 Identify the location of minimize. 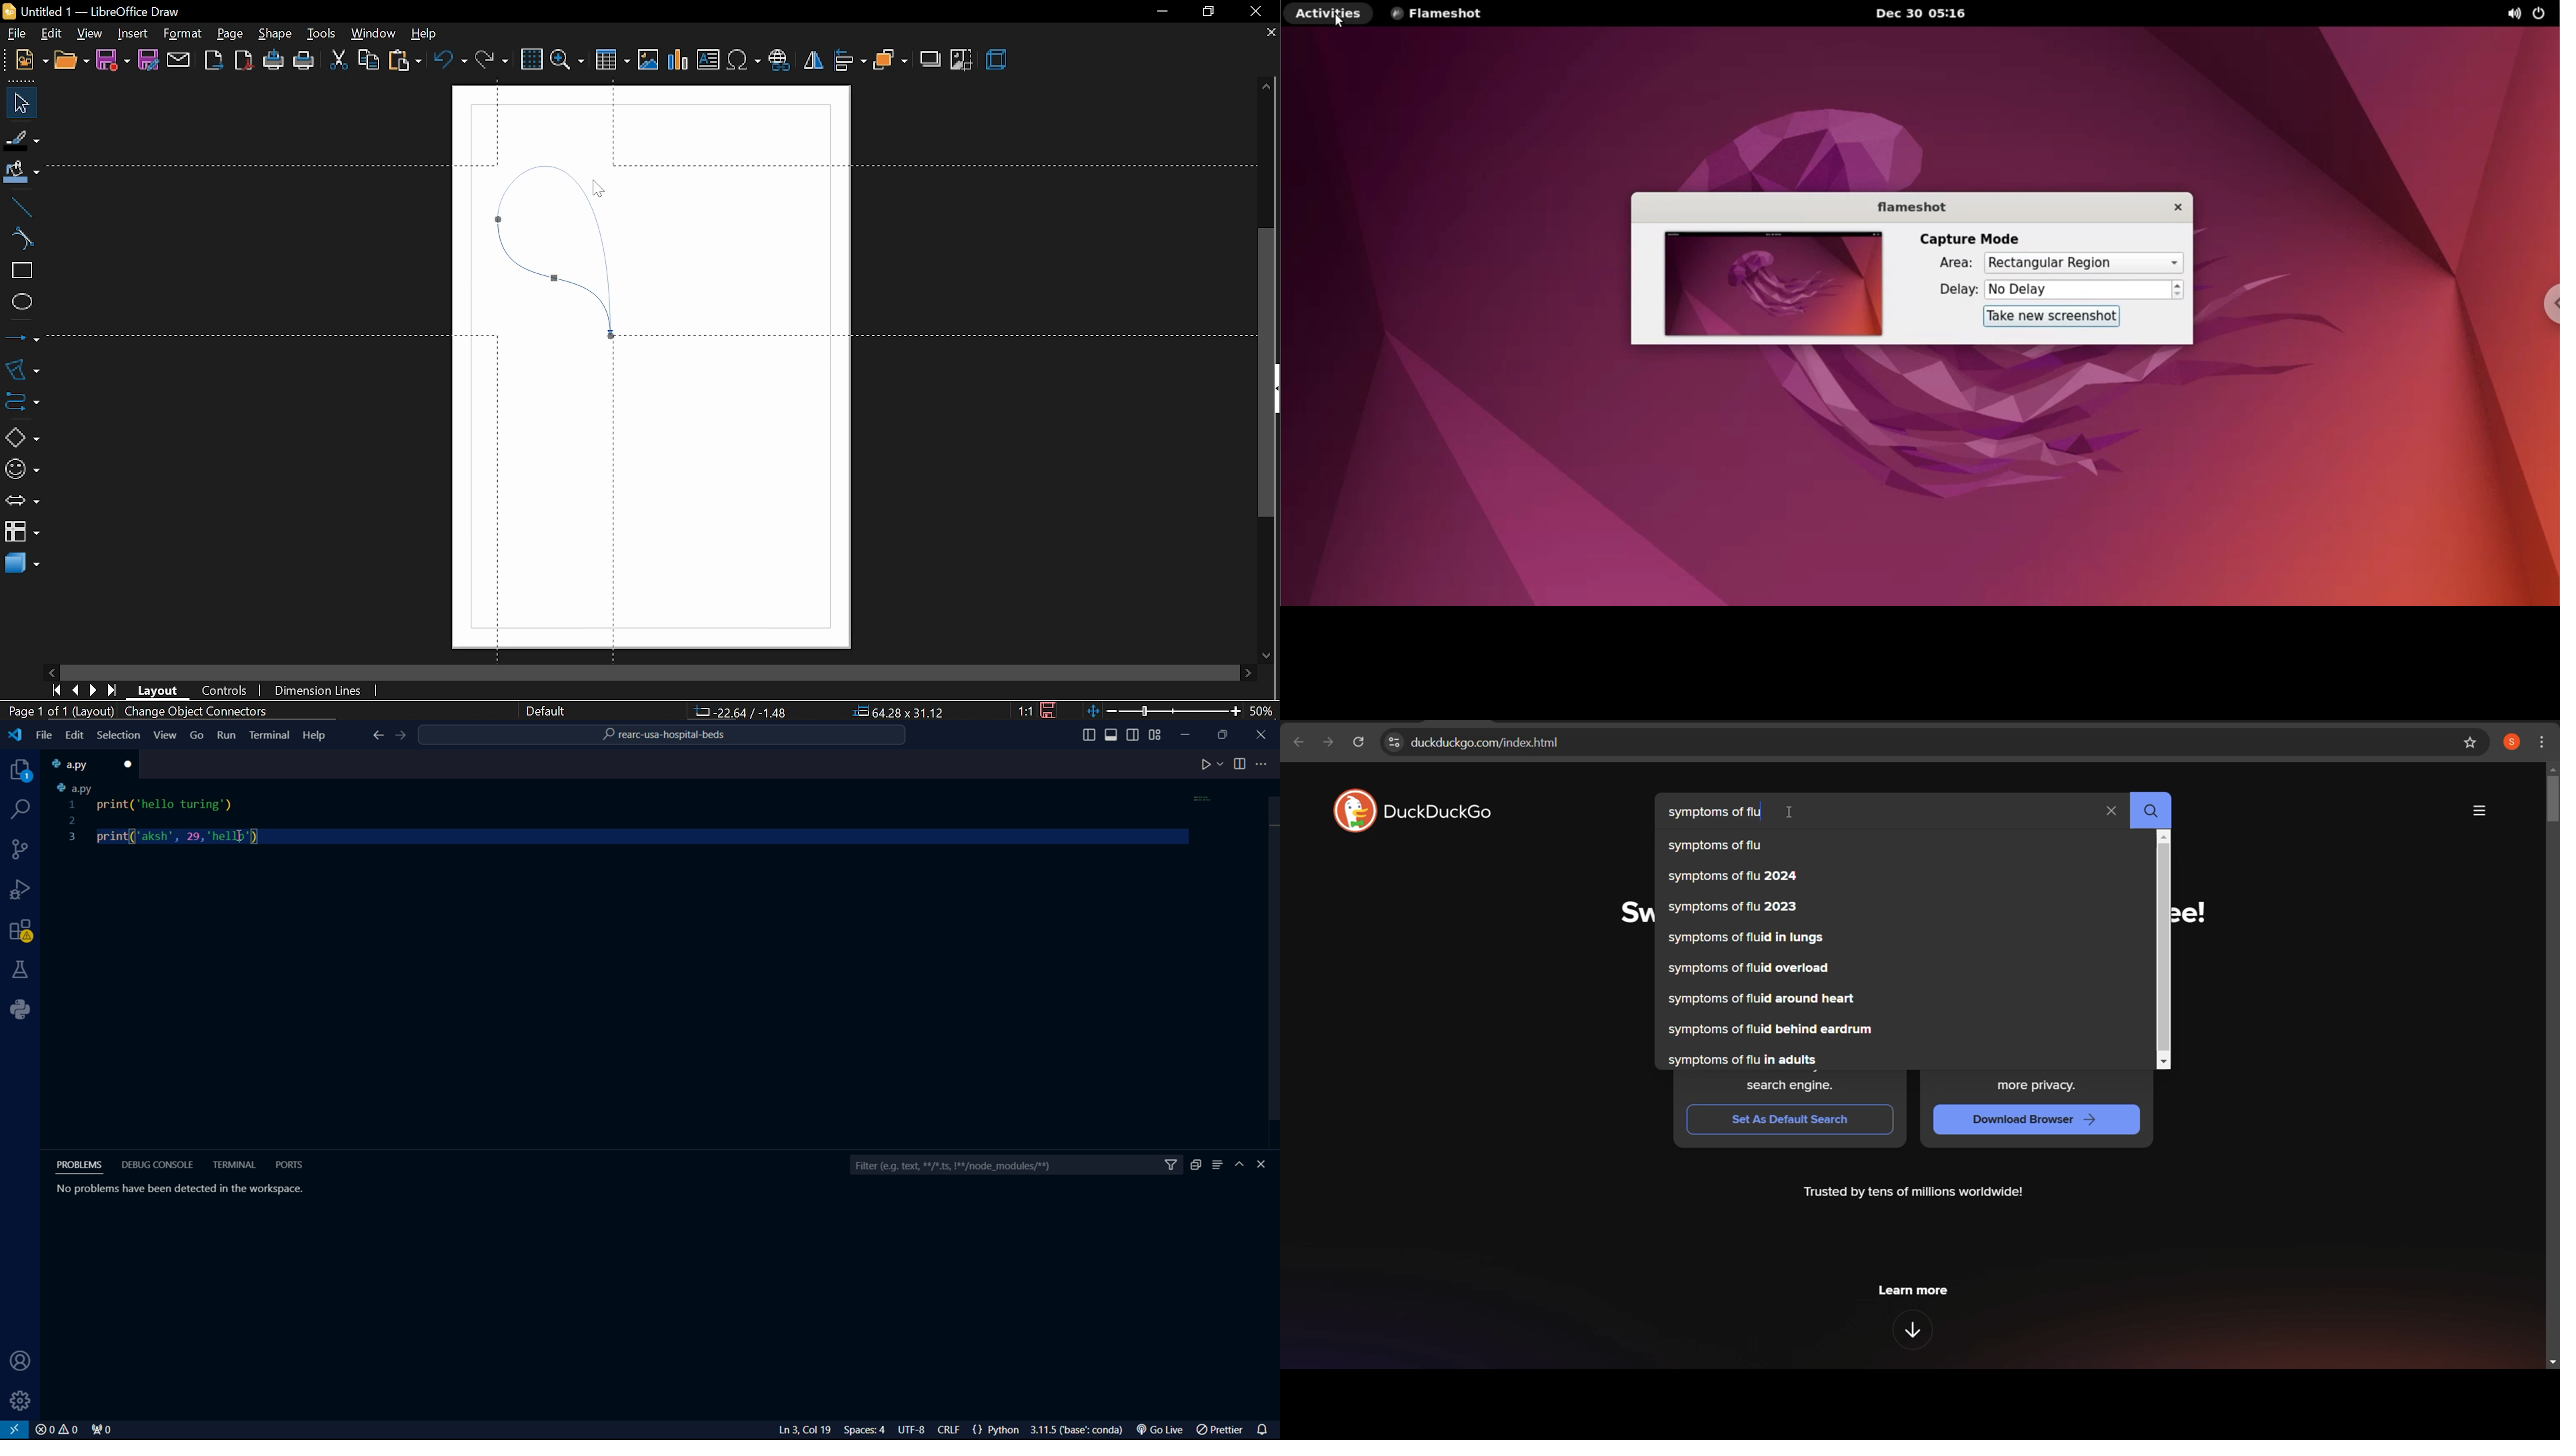
(1189, 731).